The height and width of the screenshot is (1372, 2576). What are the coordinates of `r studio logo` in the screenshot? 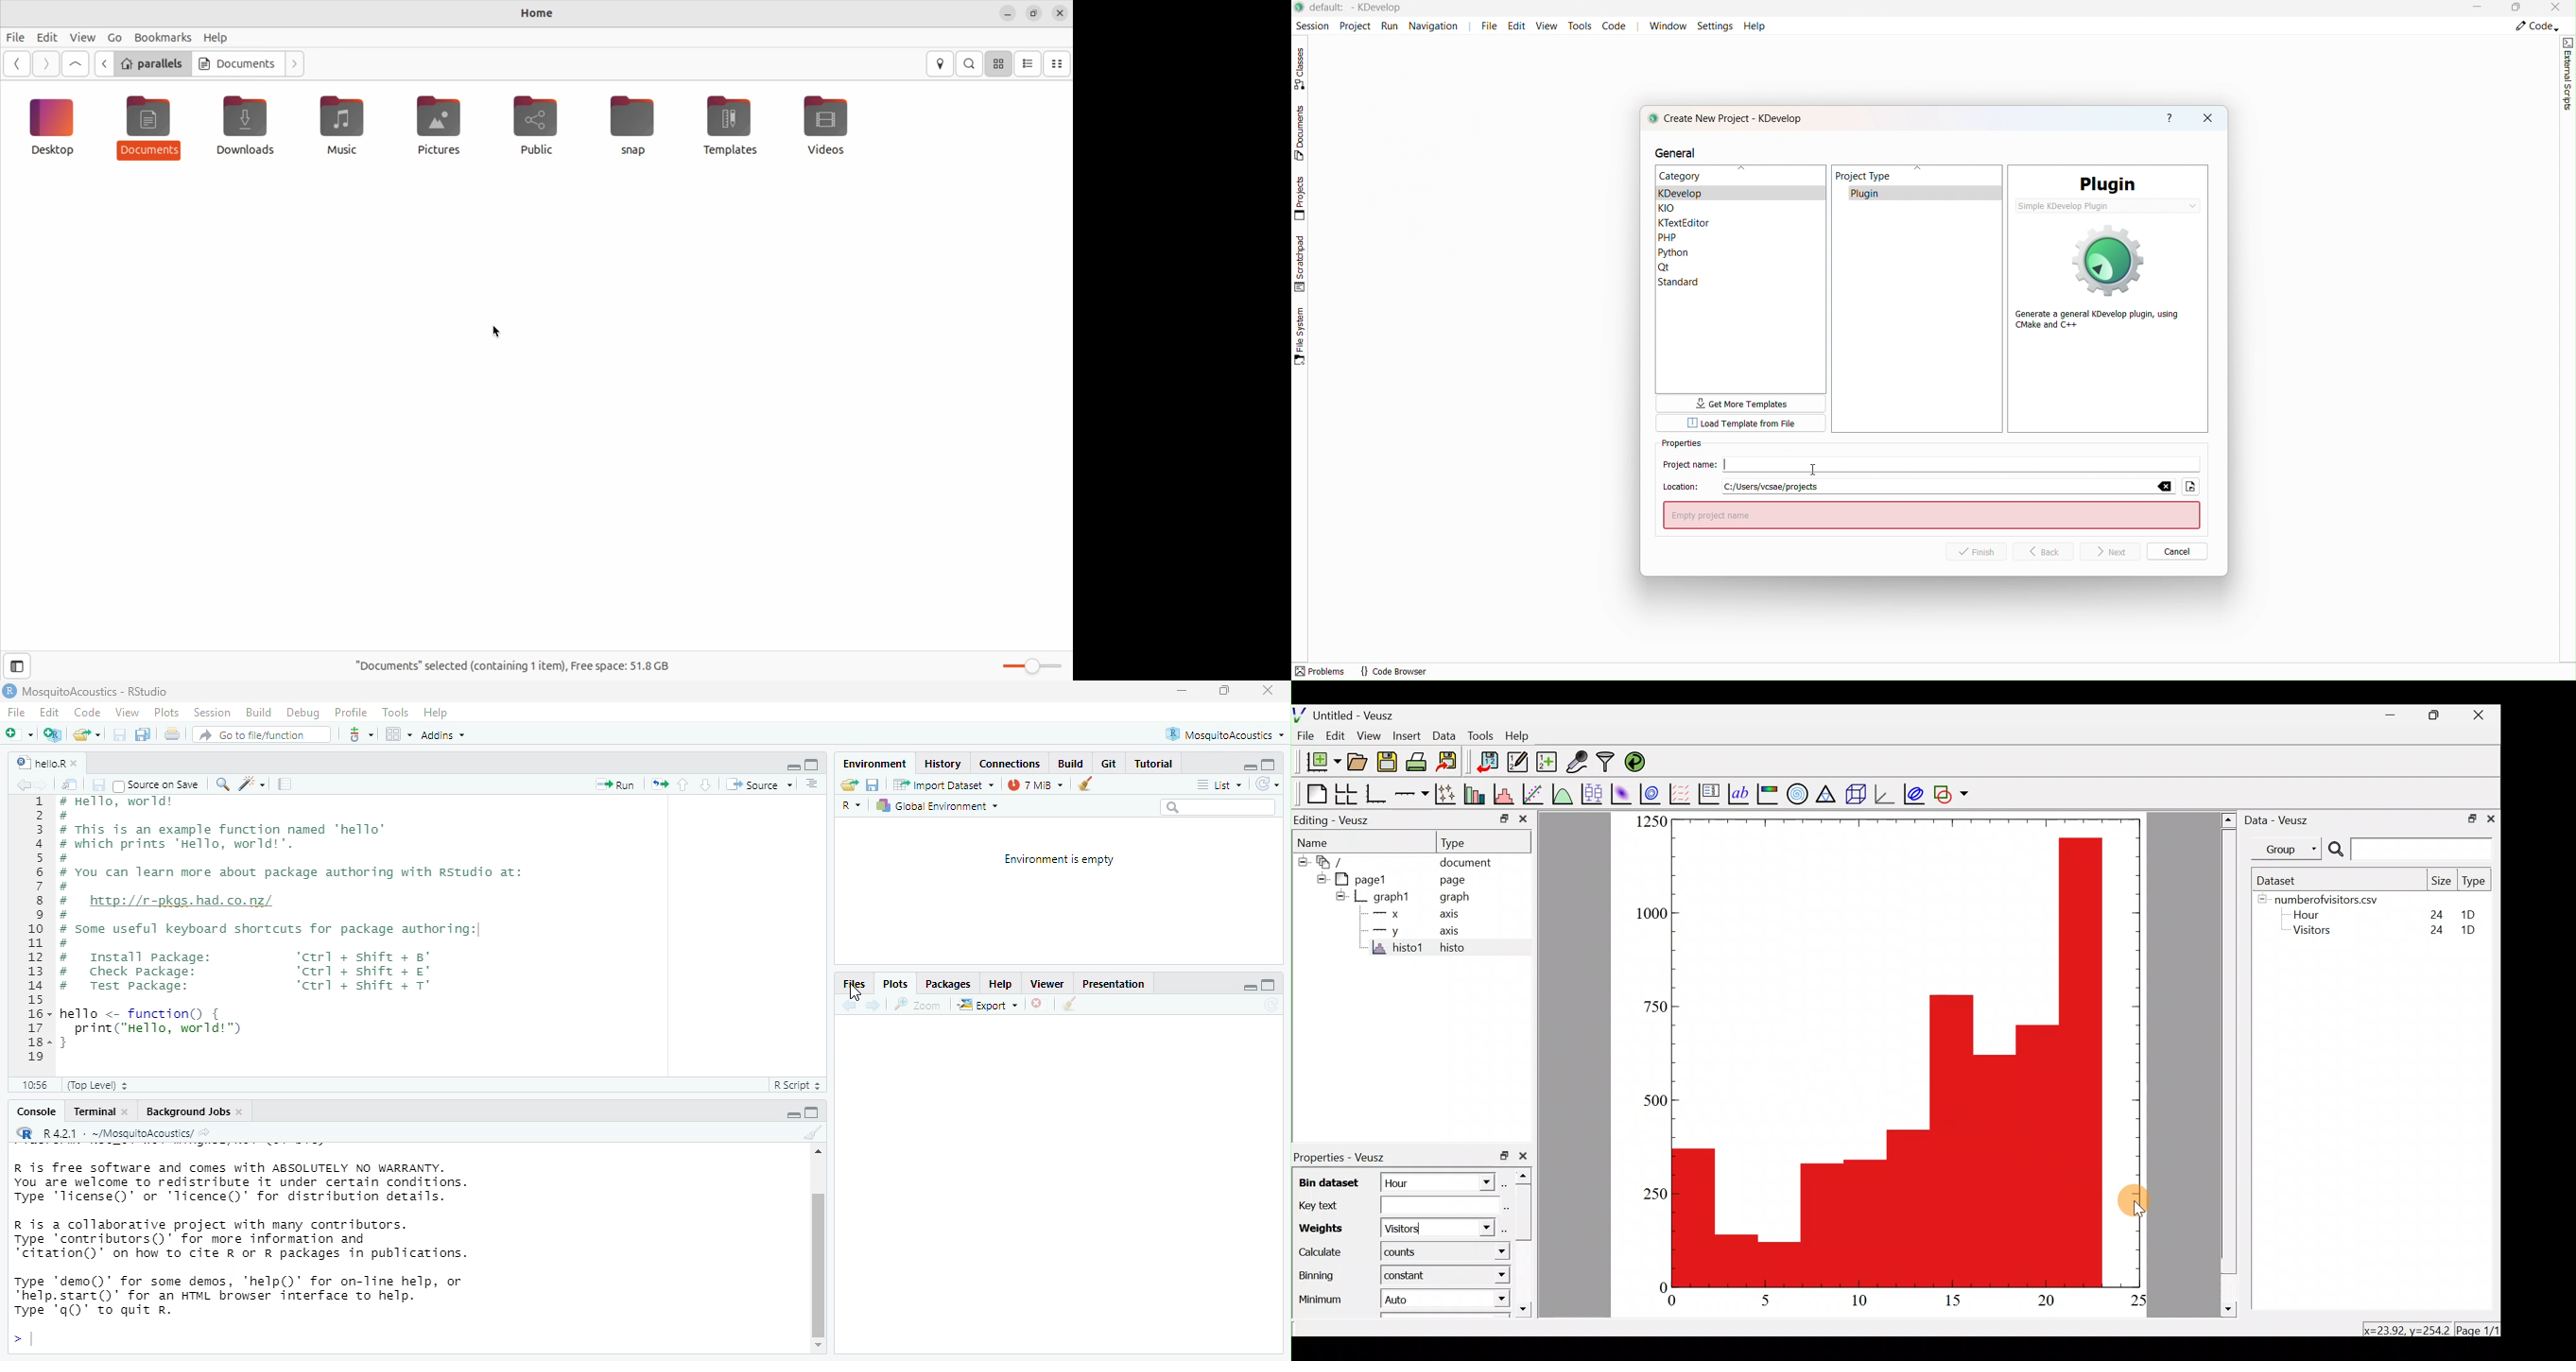 It's located at (24, 1133).